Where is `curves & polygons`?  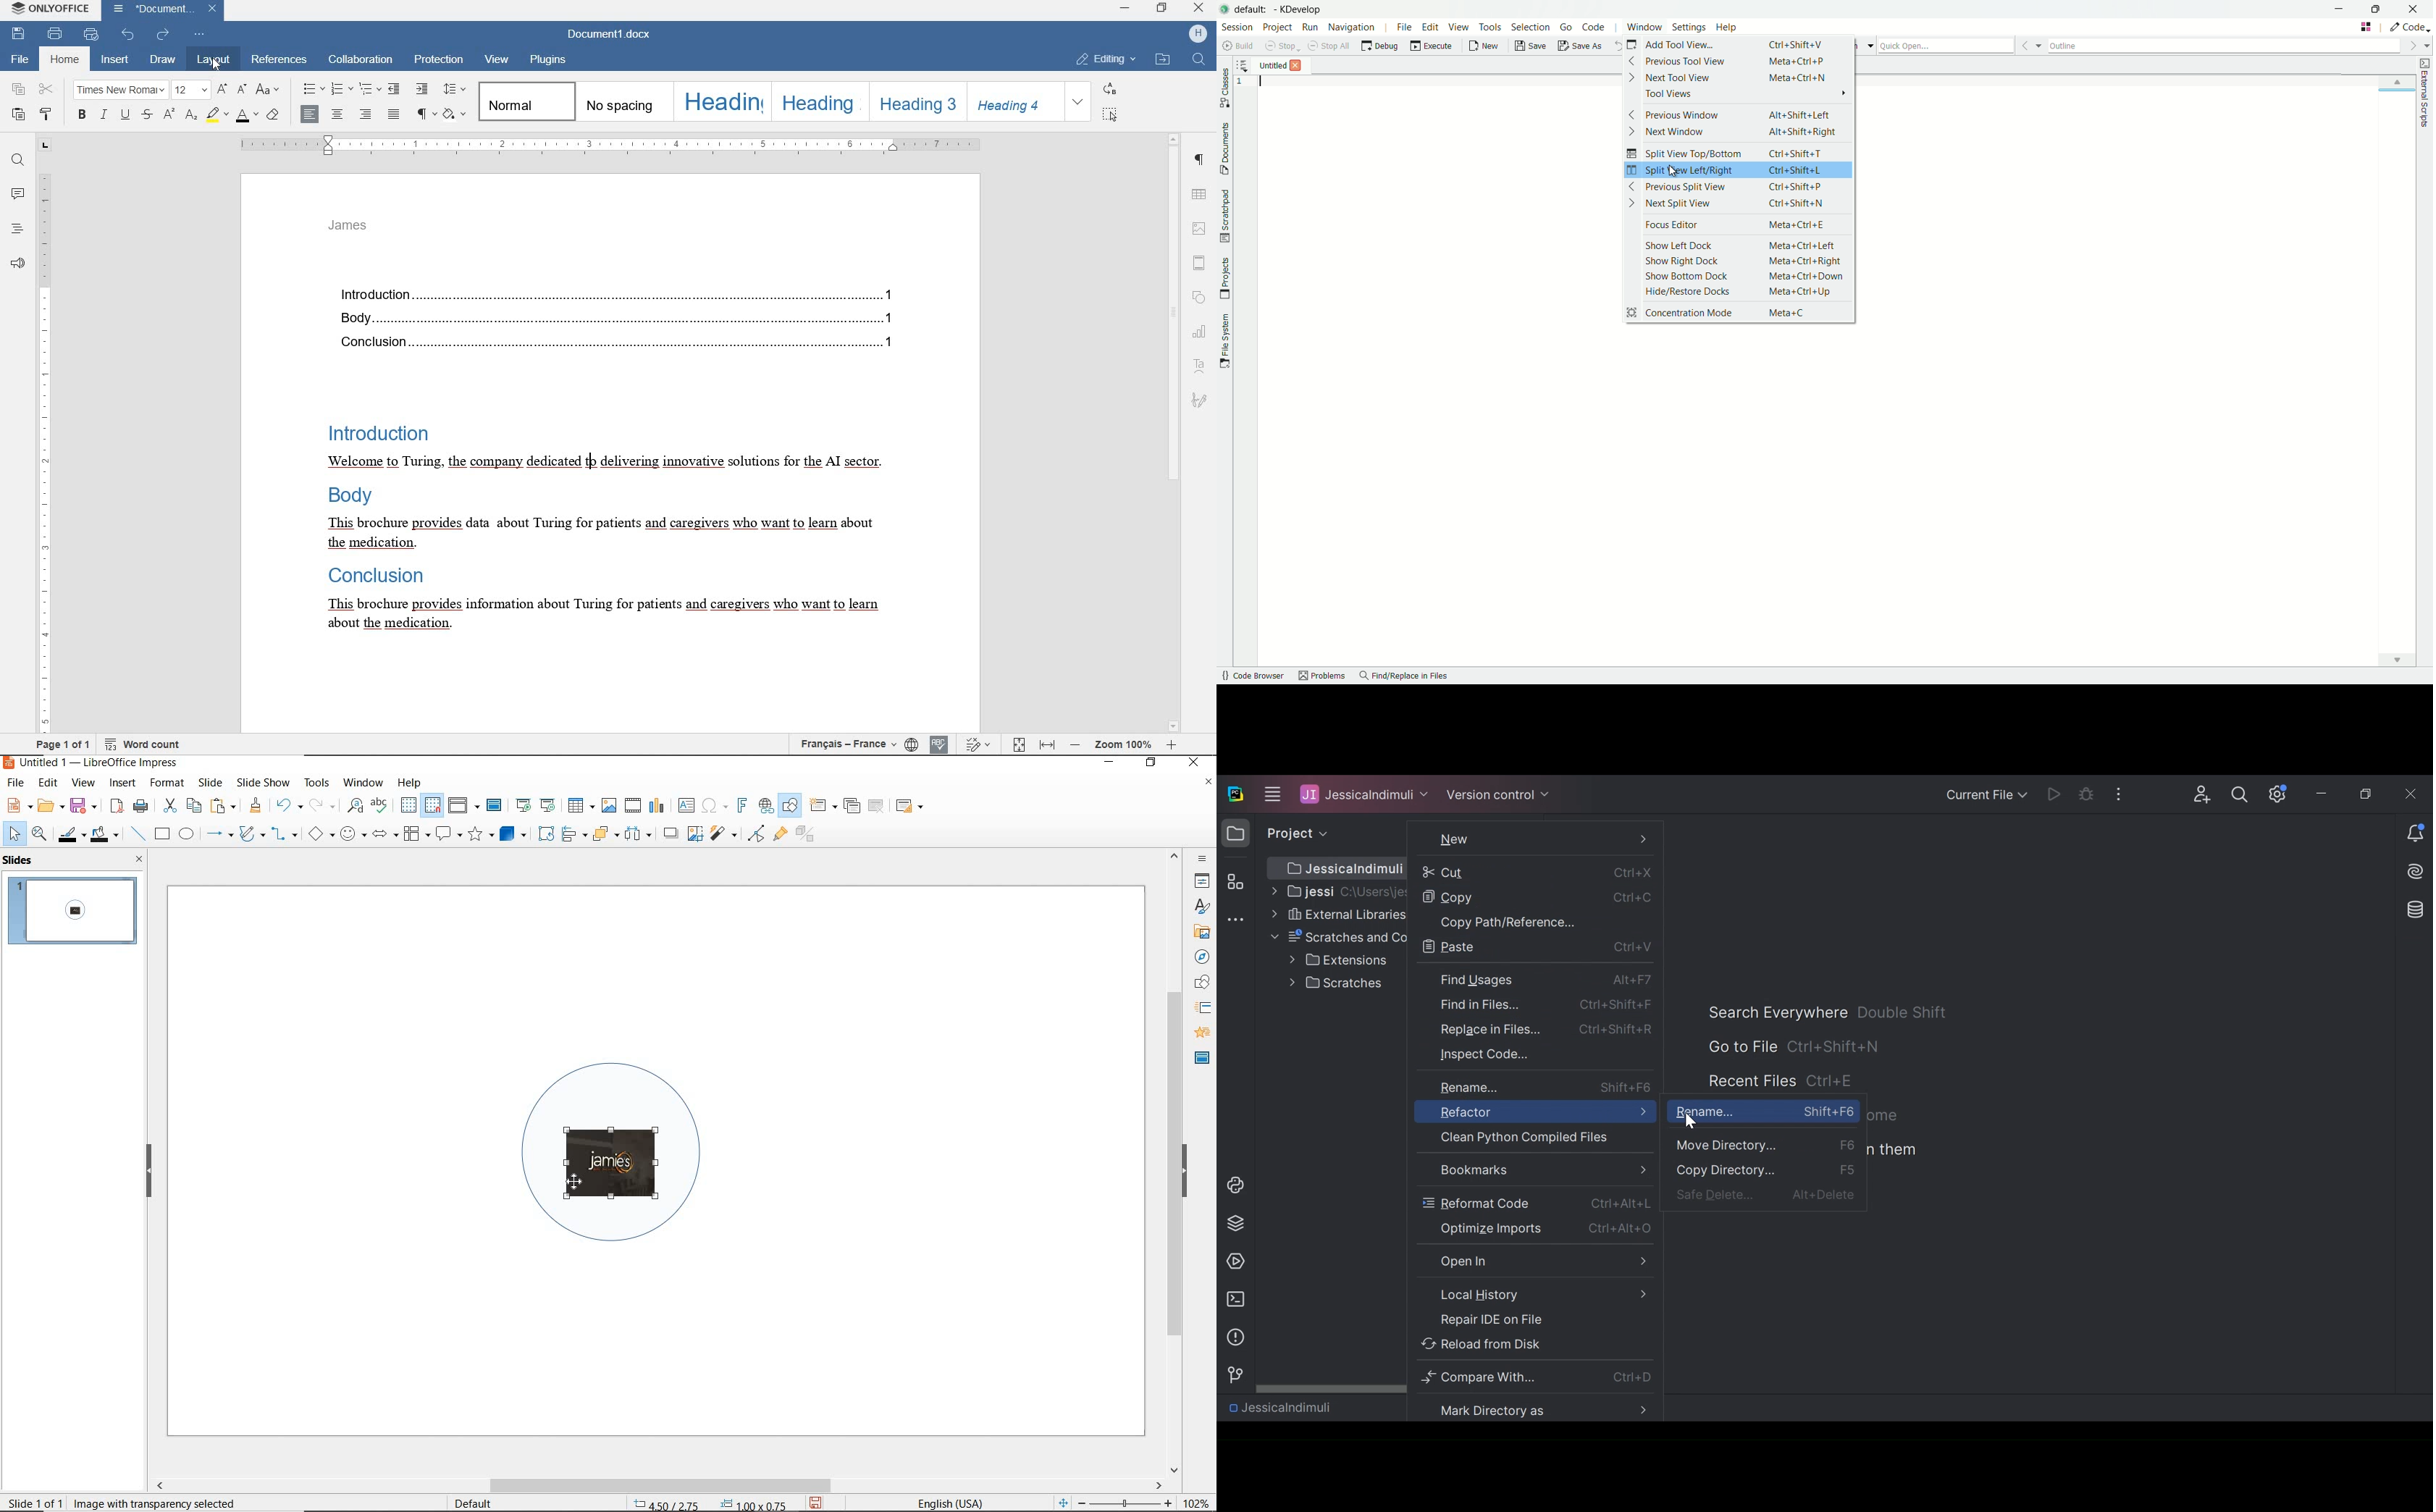
curves & polygons is located at coordinates (251, 834).